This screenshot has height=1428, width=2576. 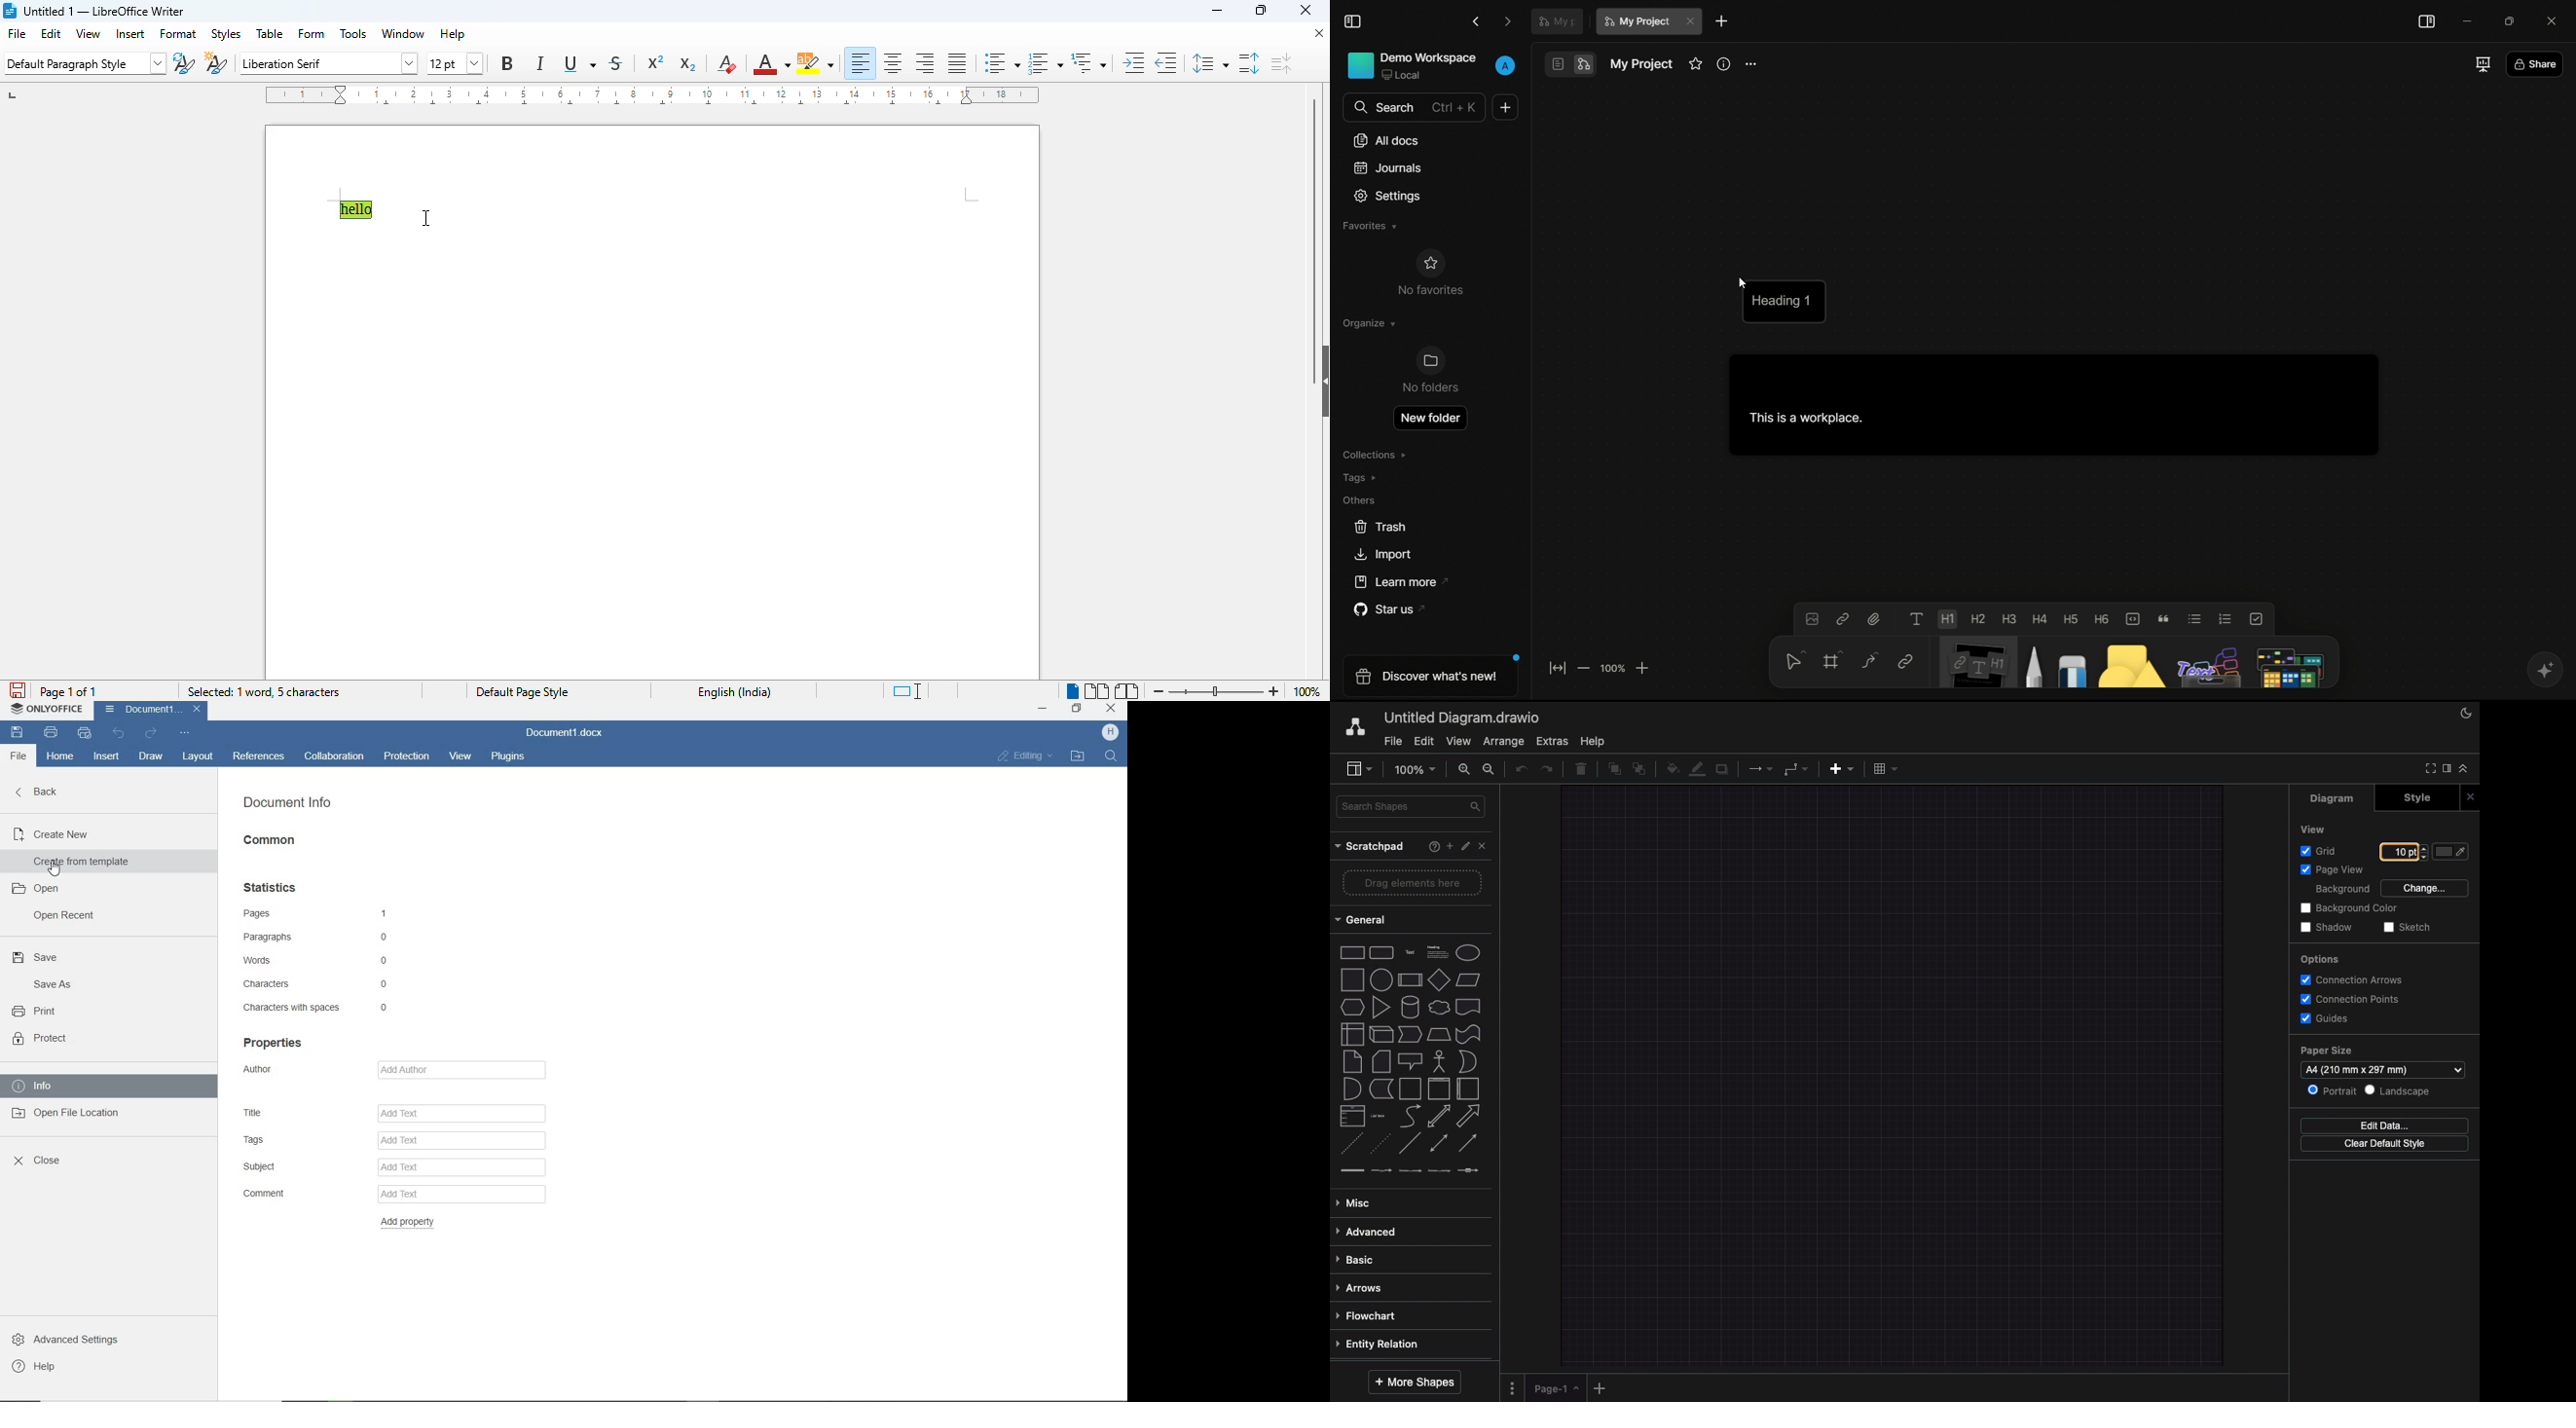 I want to click on link, so click(x=1905, y=662).